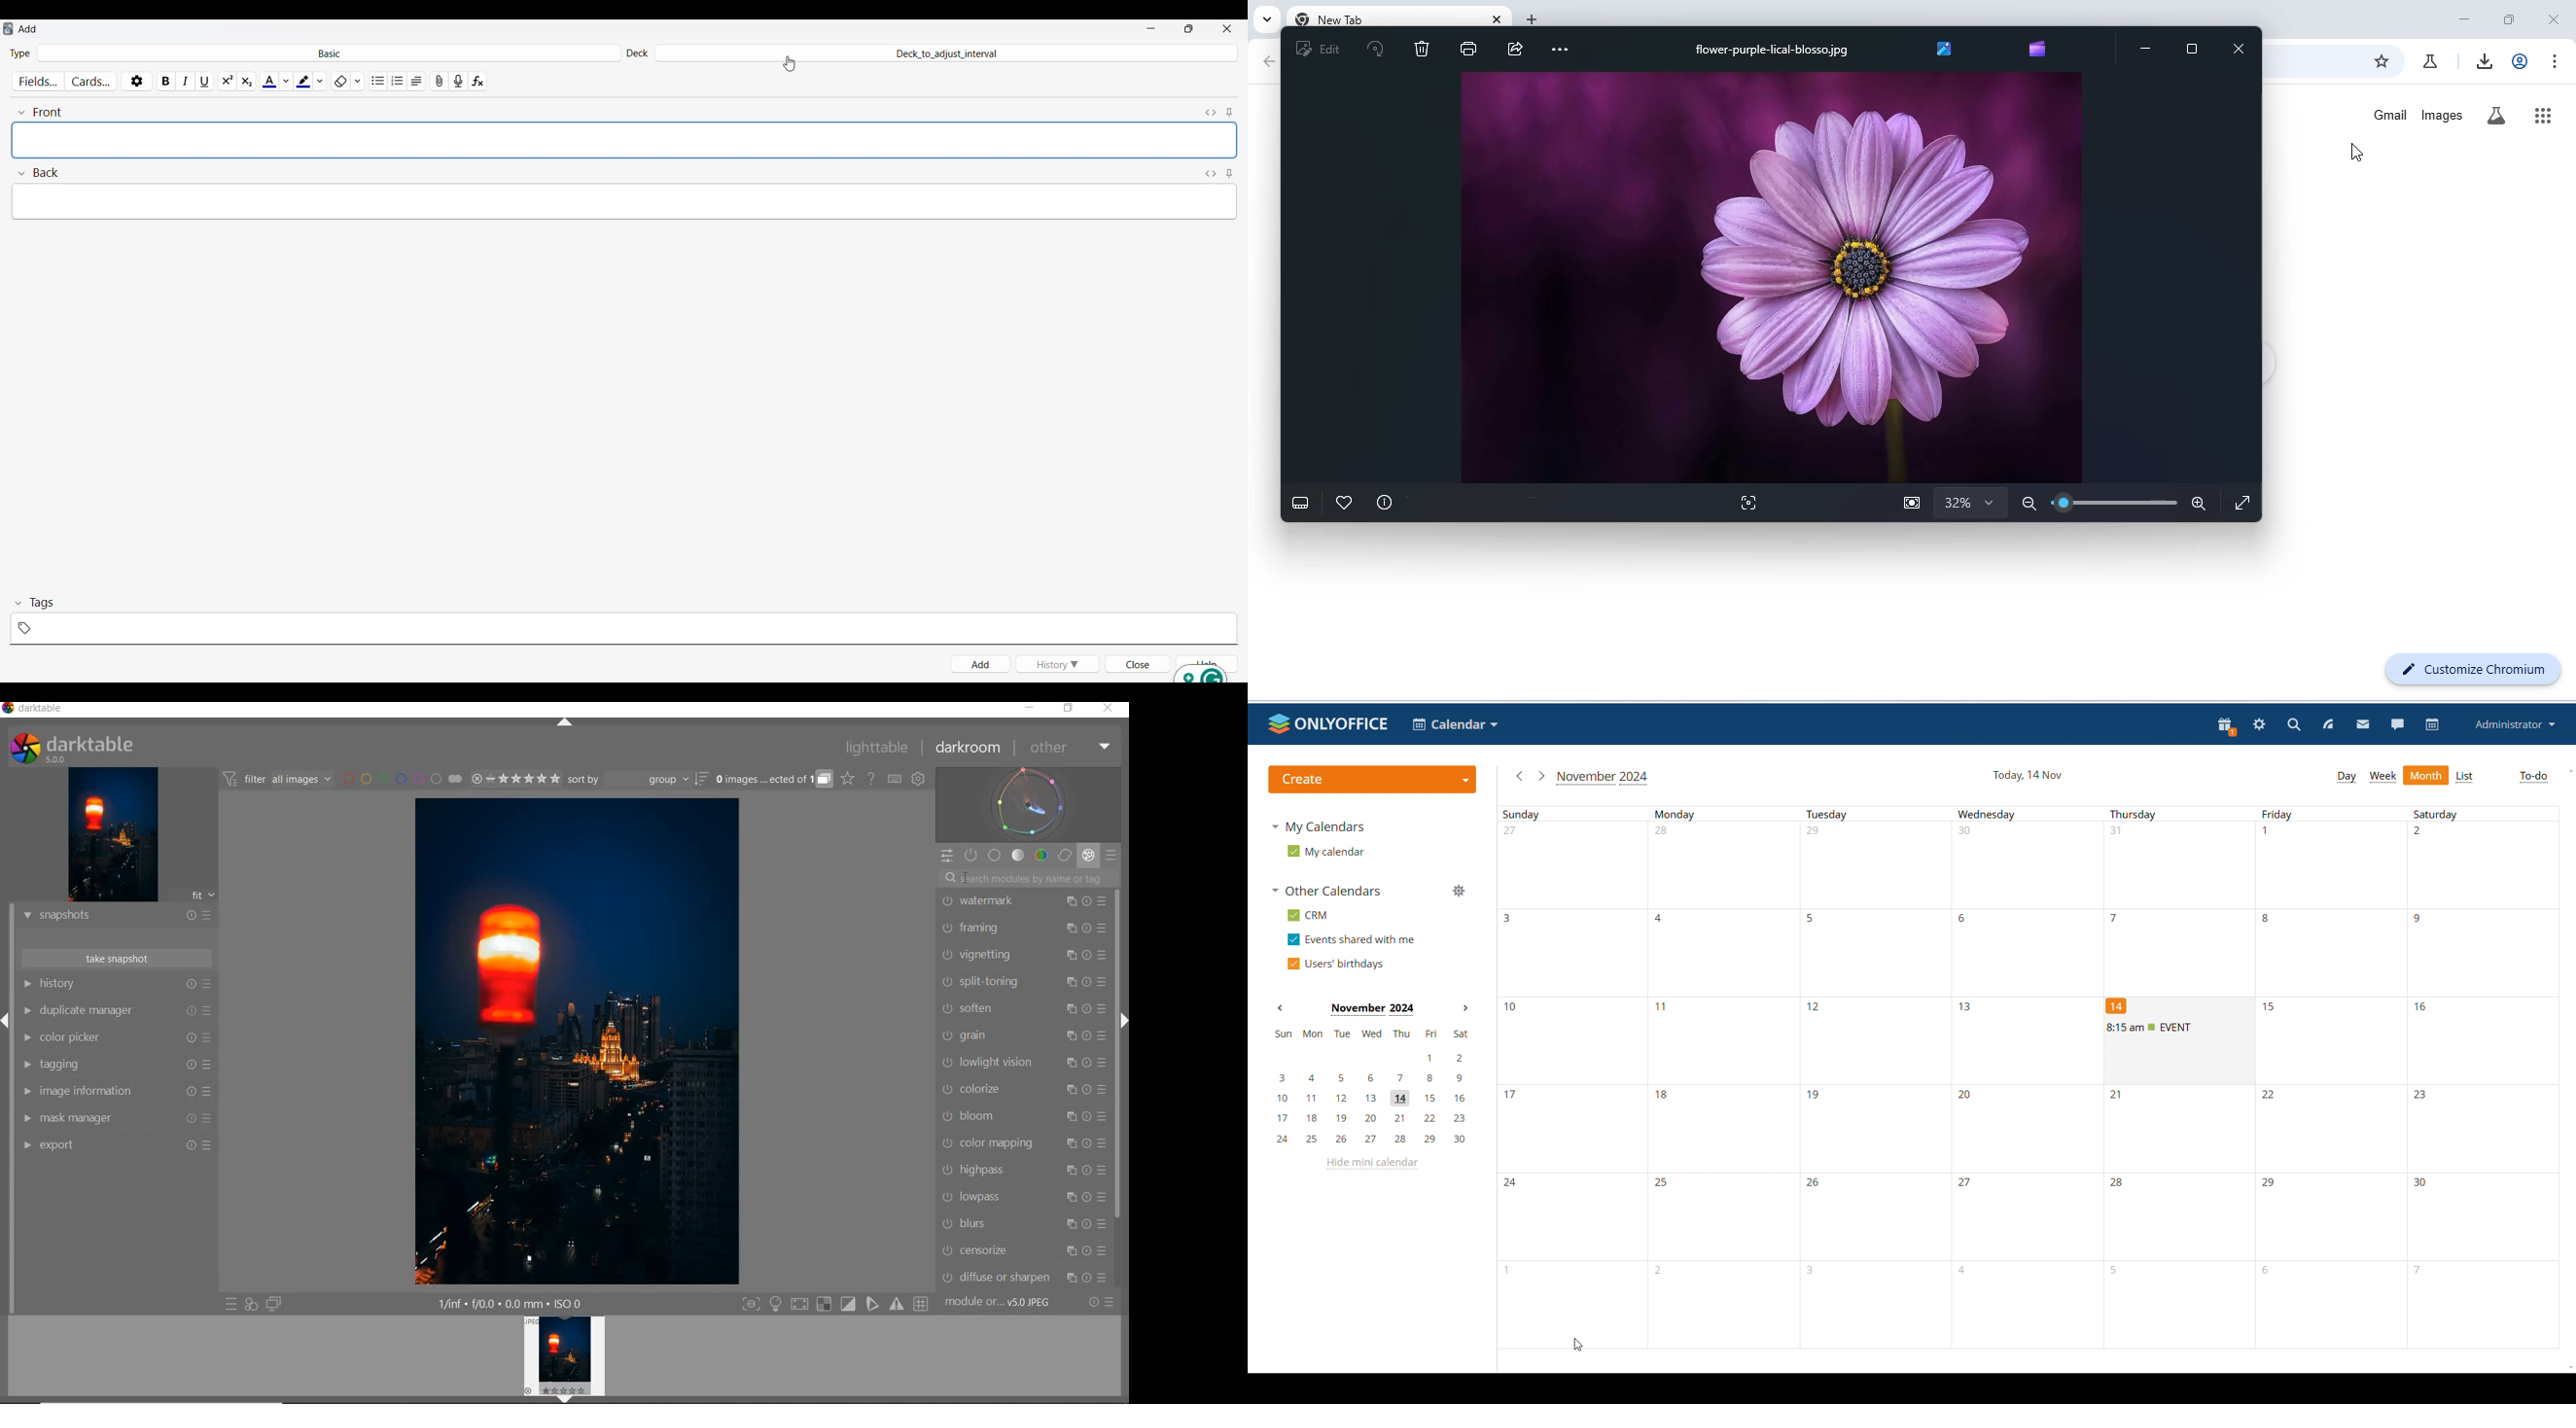 The width and height of the screenshot is (2576, 1428). I want to click on IMAGE INFORMATION, so click(91, 1093).